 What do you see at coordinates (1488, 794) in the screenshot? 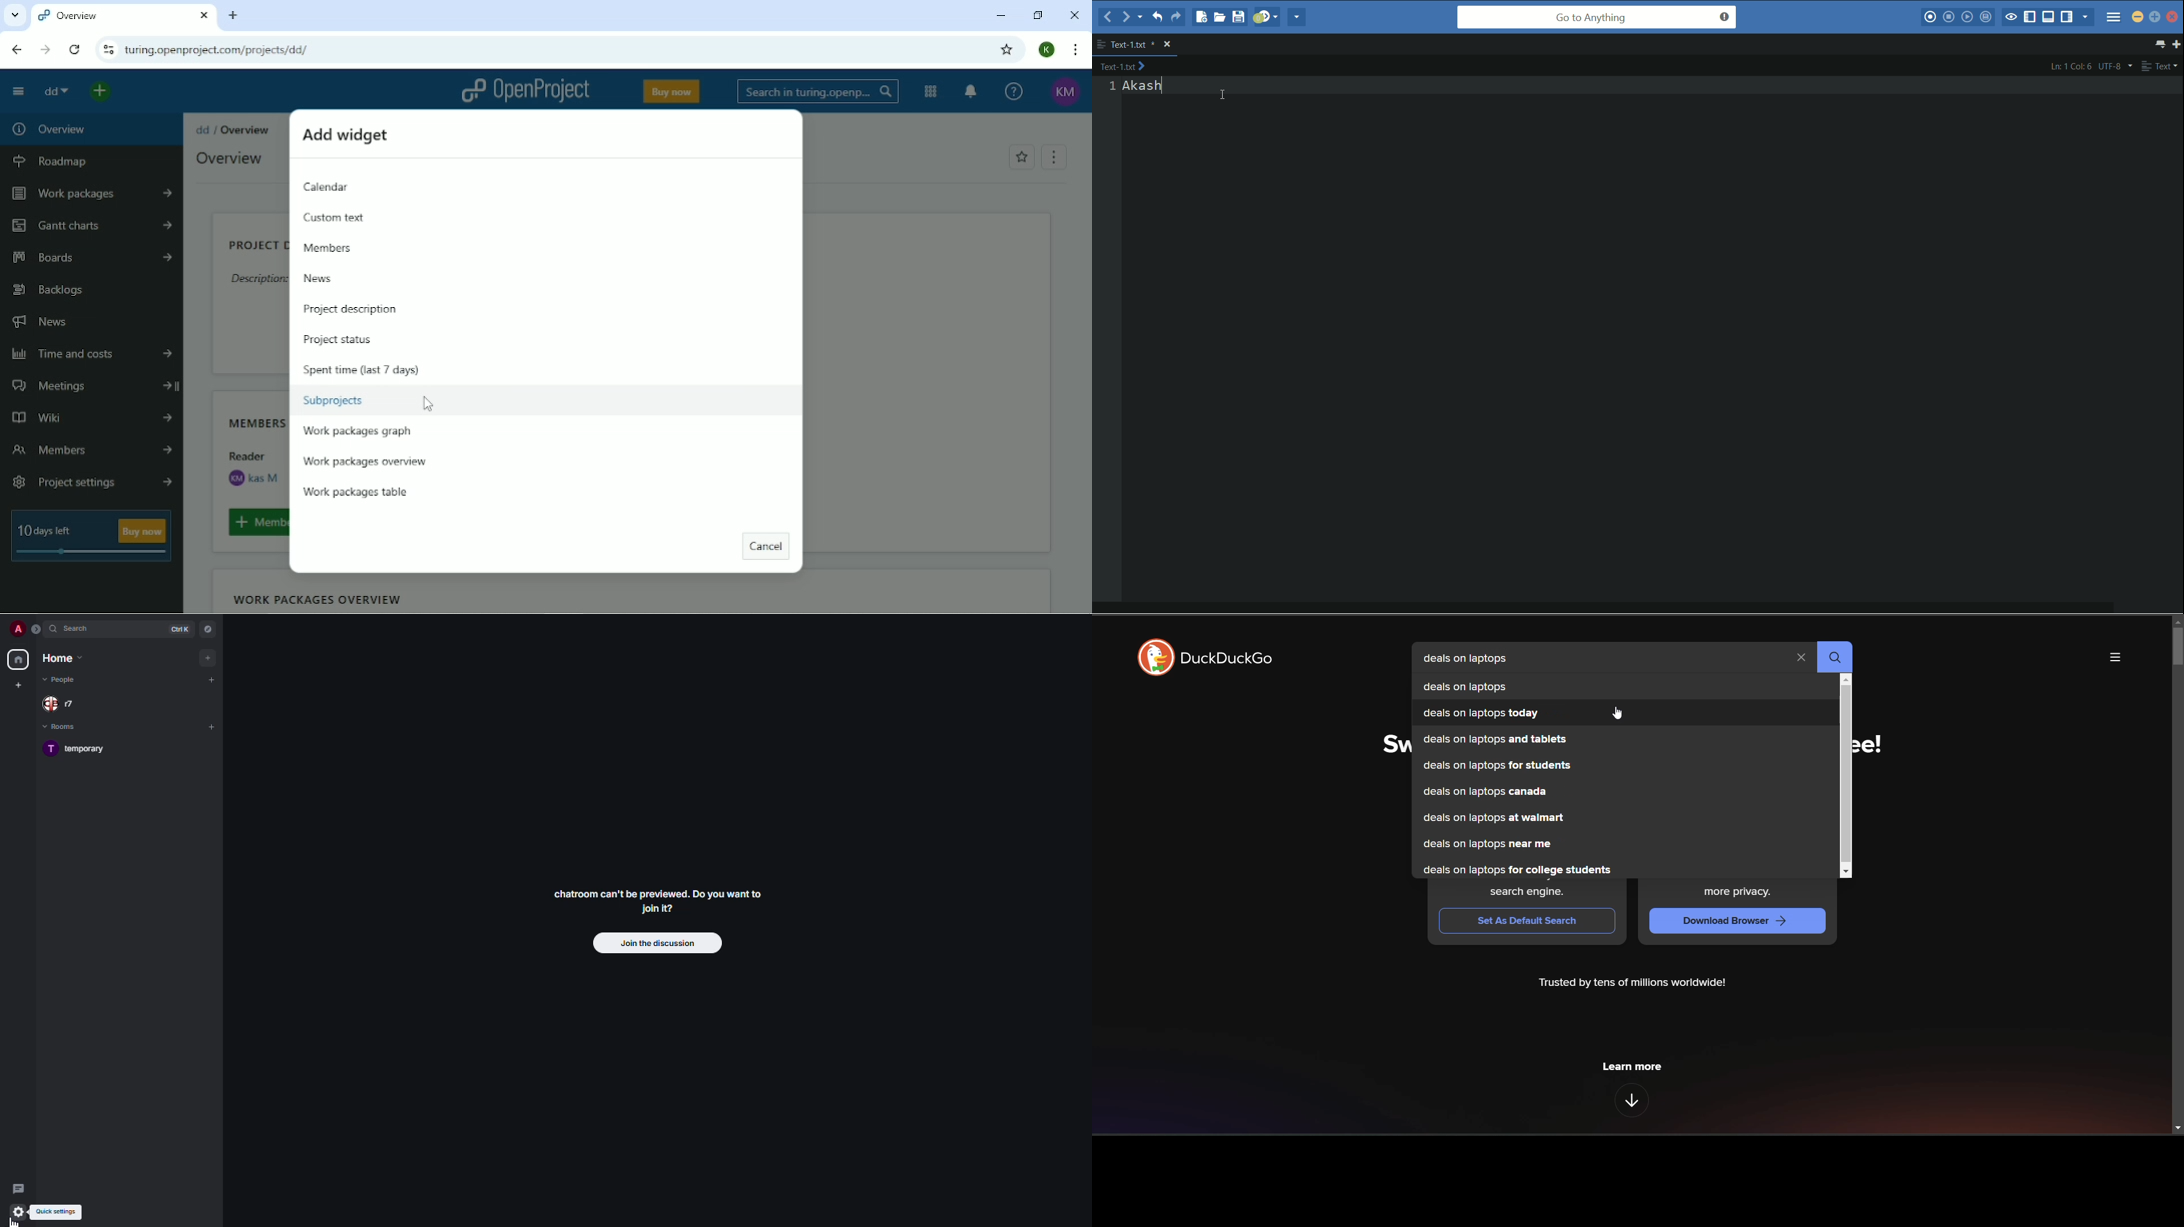
I see `deals on laptops canada` at bounding box center [1488, 794].